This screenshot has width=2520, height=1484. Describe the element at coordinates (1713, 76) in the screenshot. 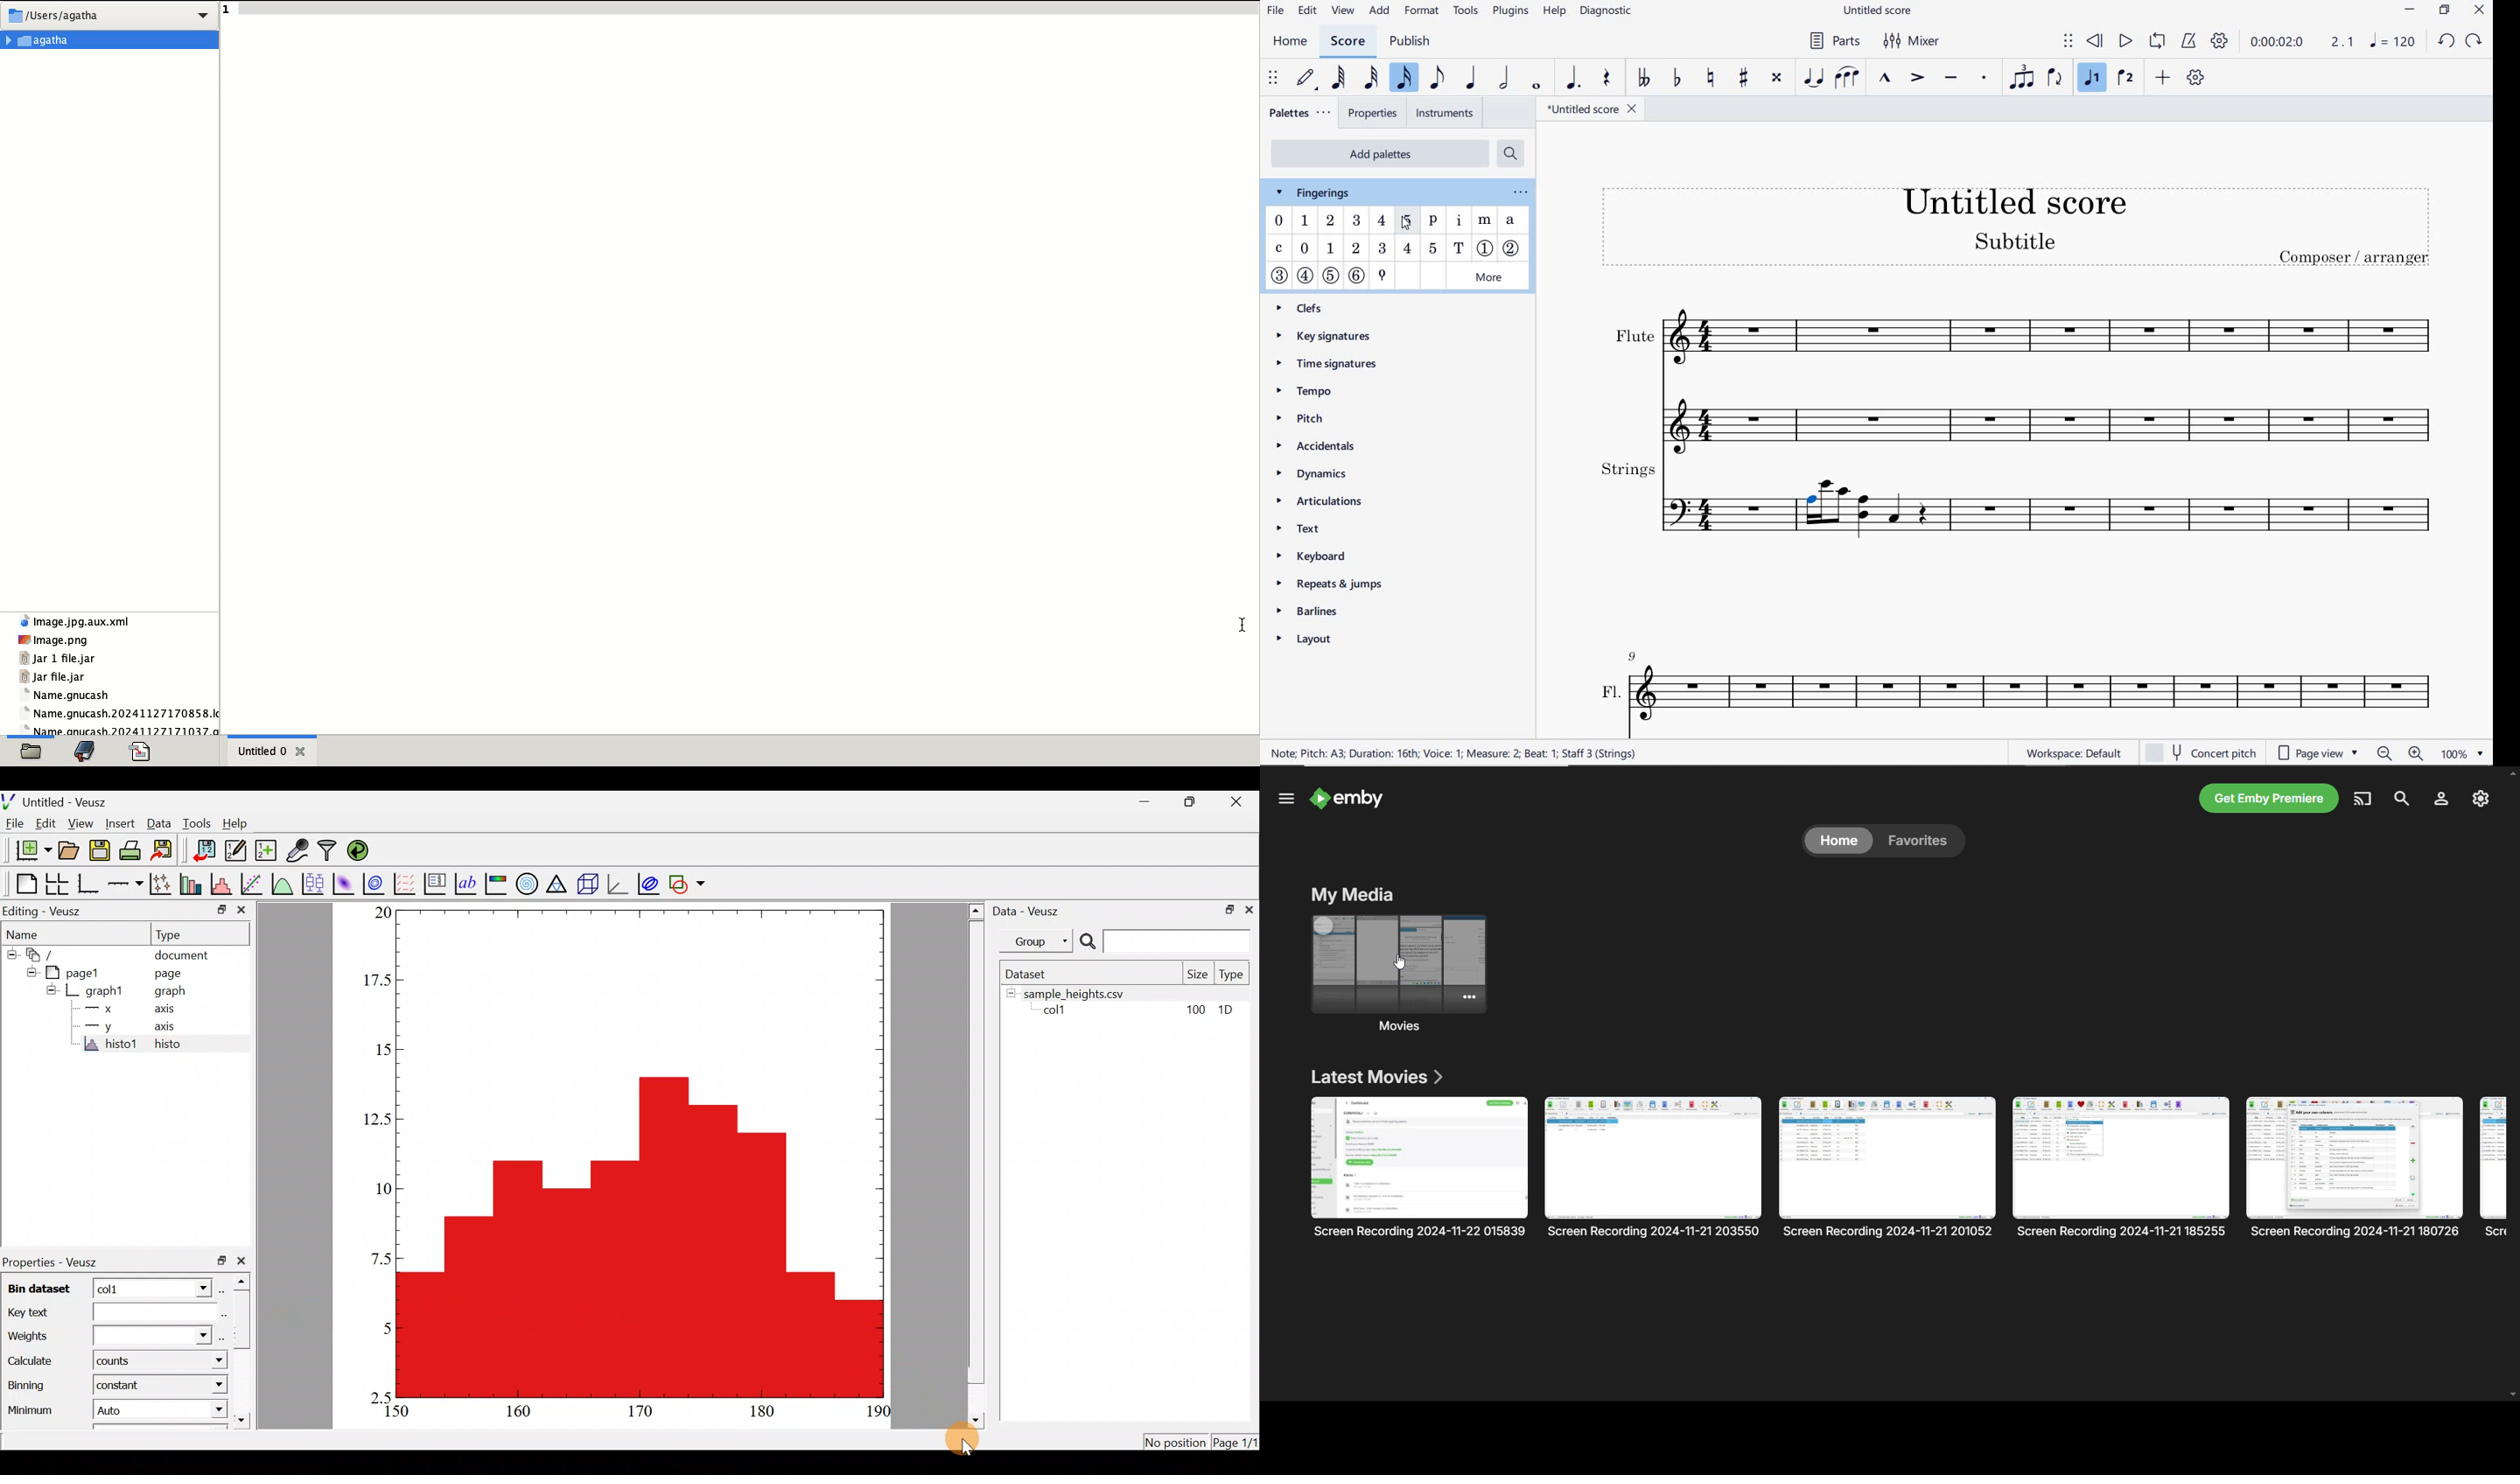

I see `toggle natural` at that location.